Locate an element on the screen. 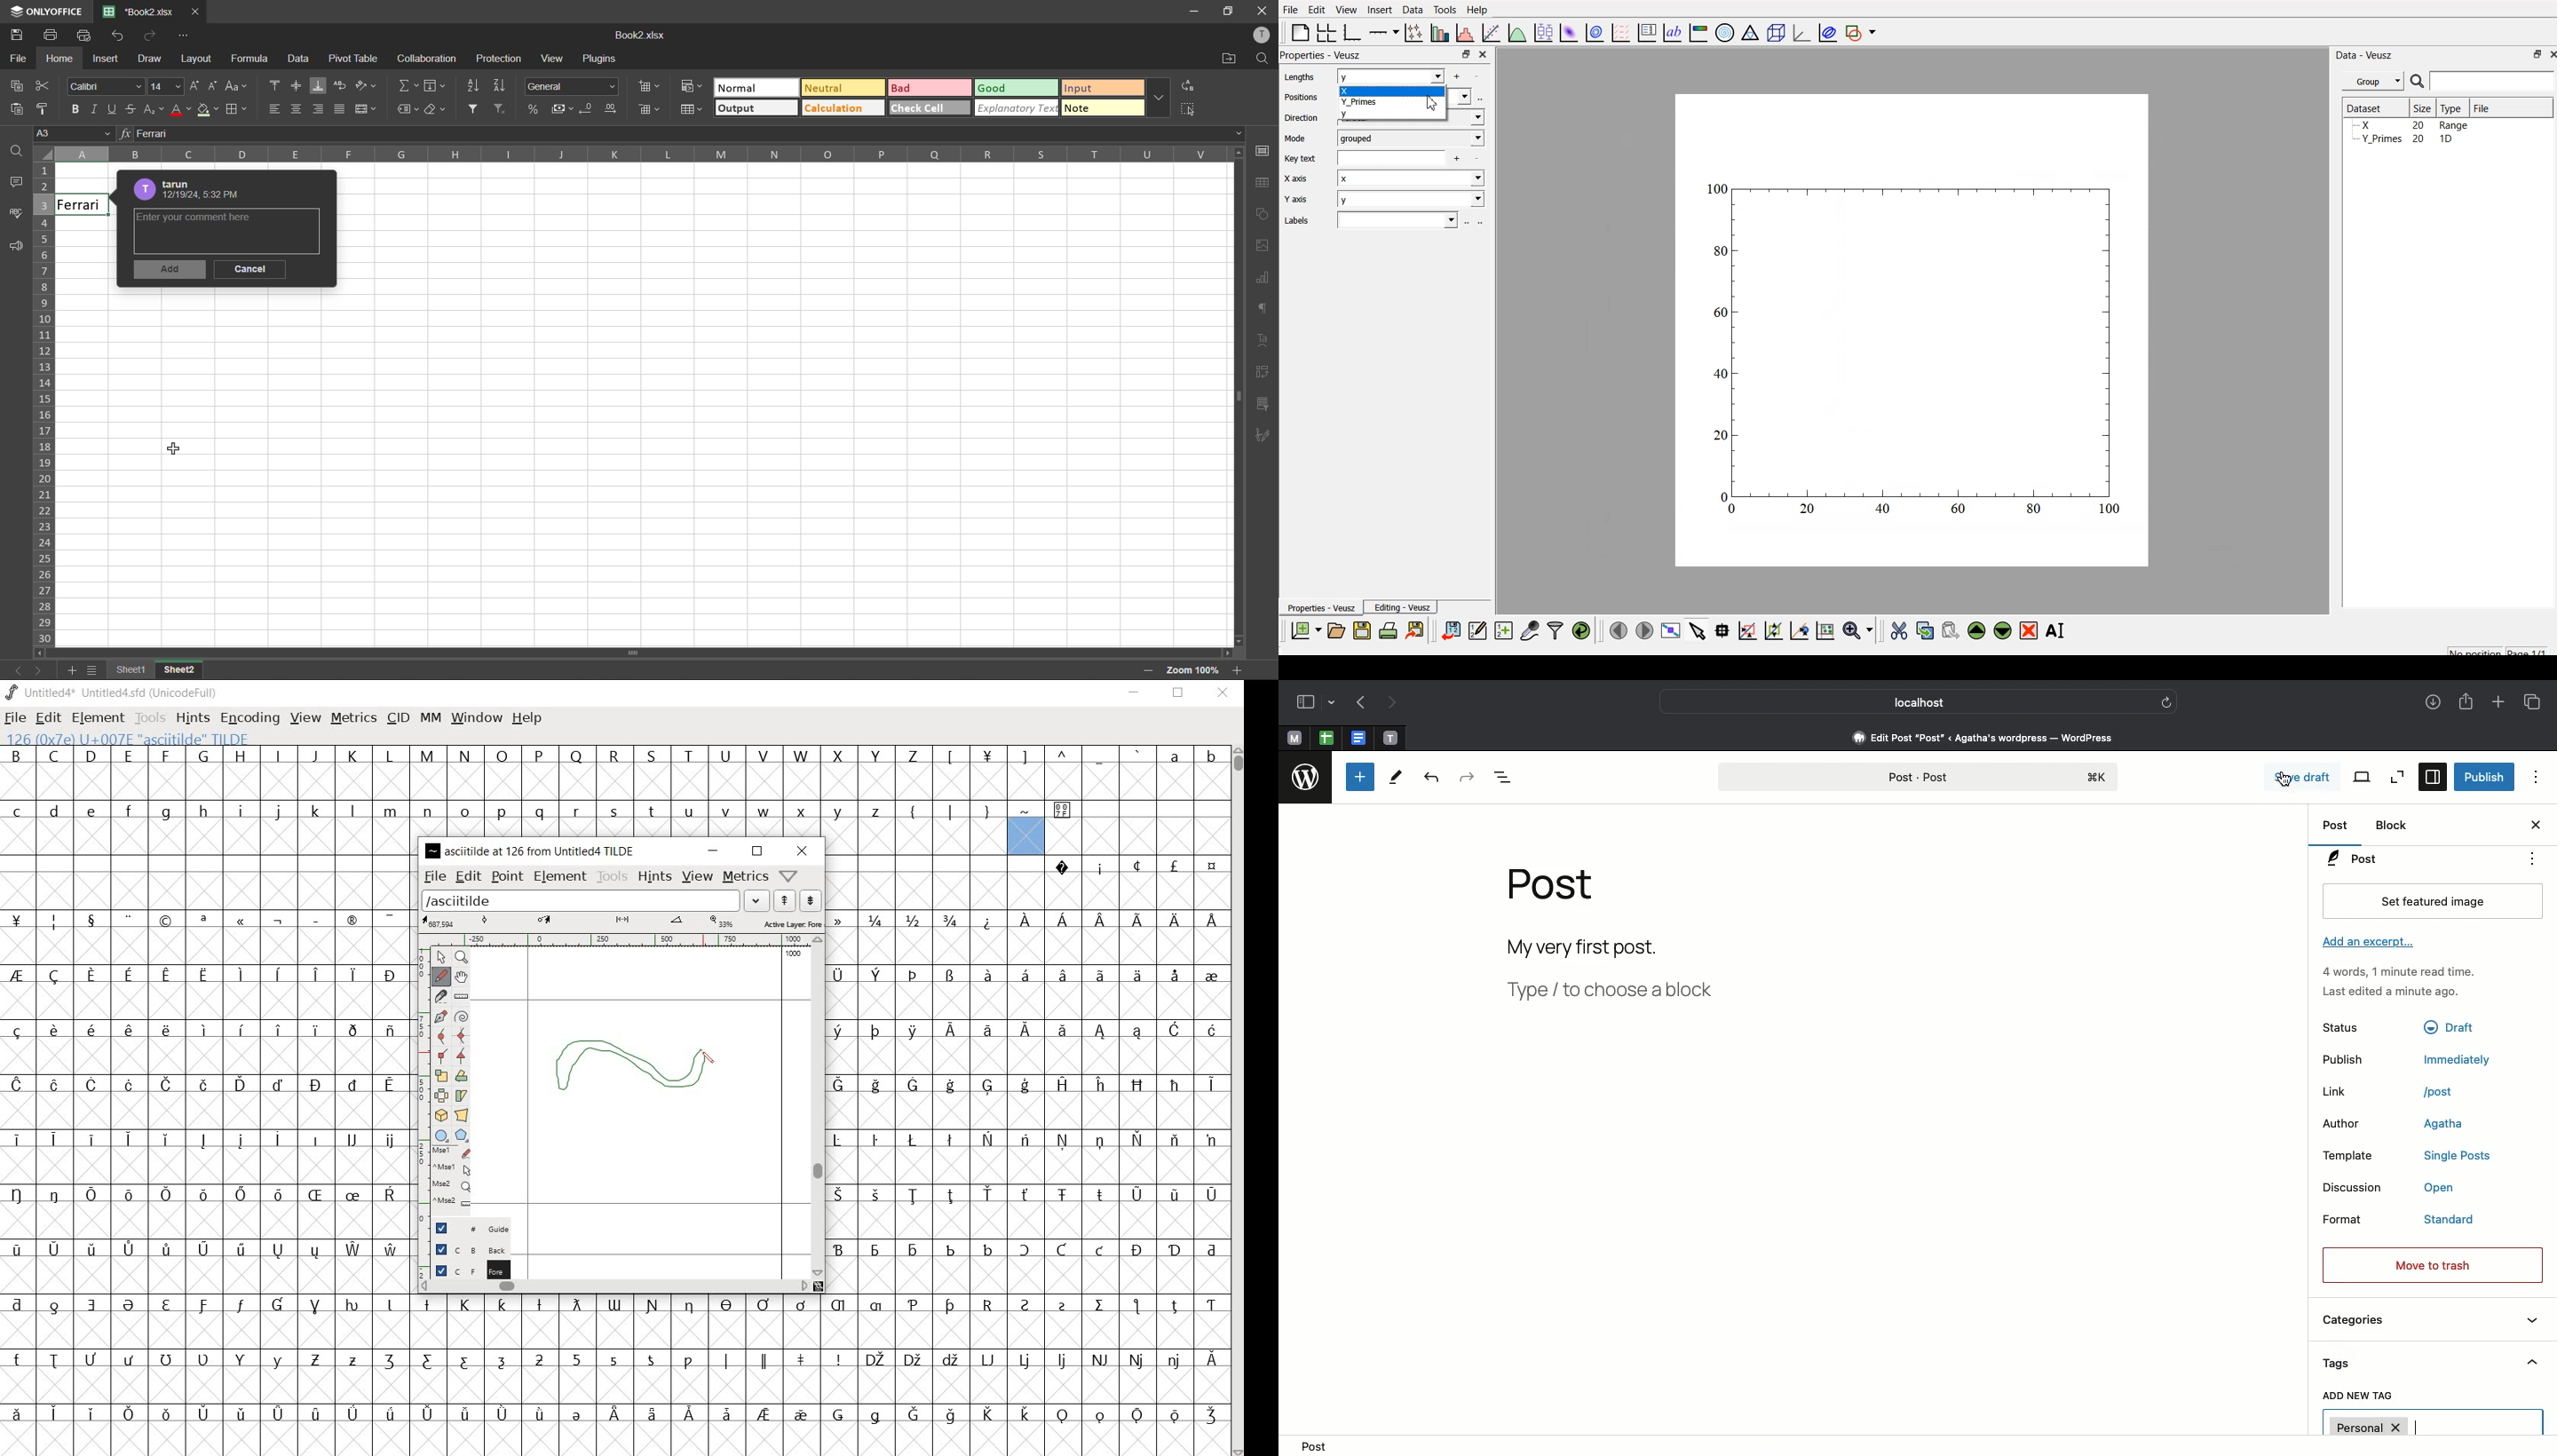 The image size is (2576, 1456). polar graph is located at coordinates (1727, 33).